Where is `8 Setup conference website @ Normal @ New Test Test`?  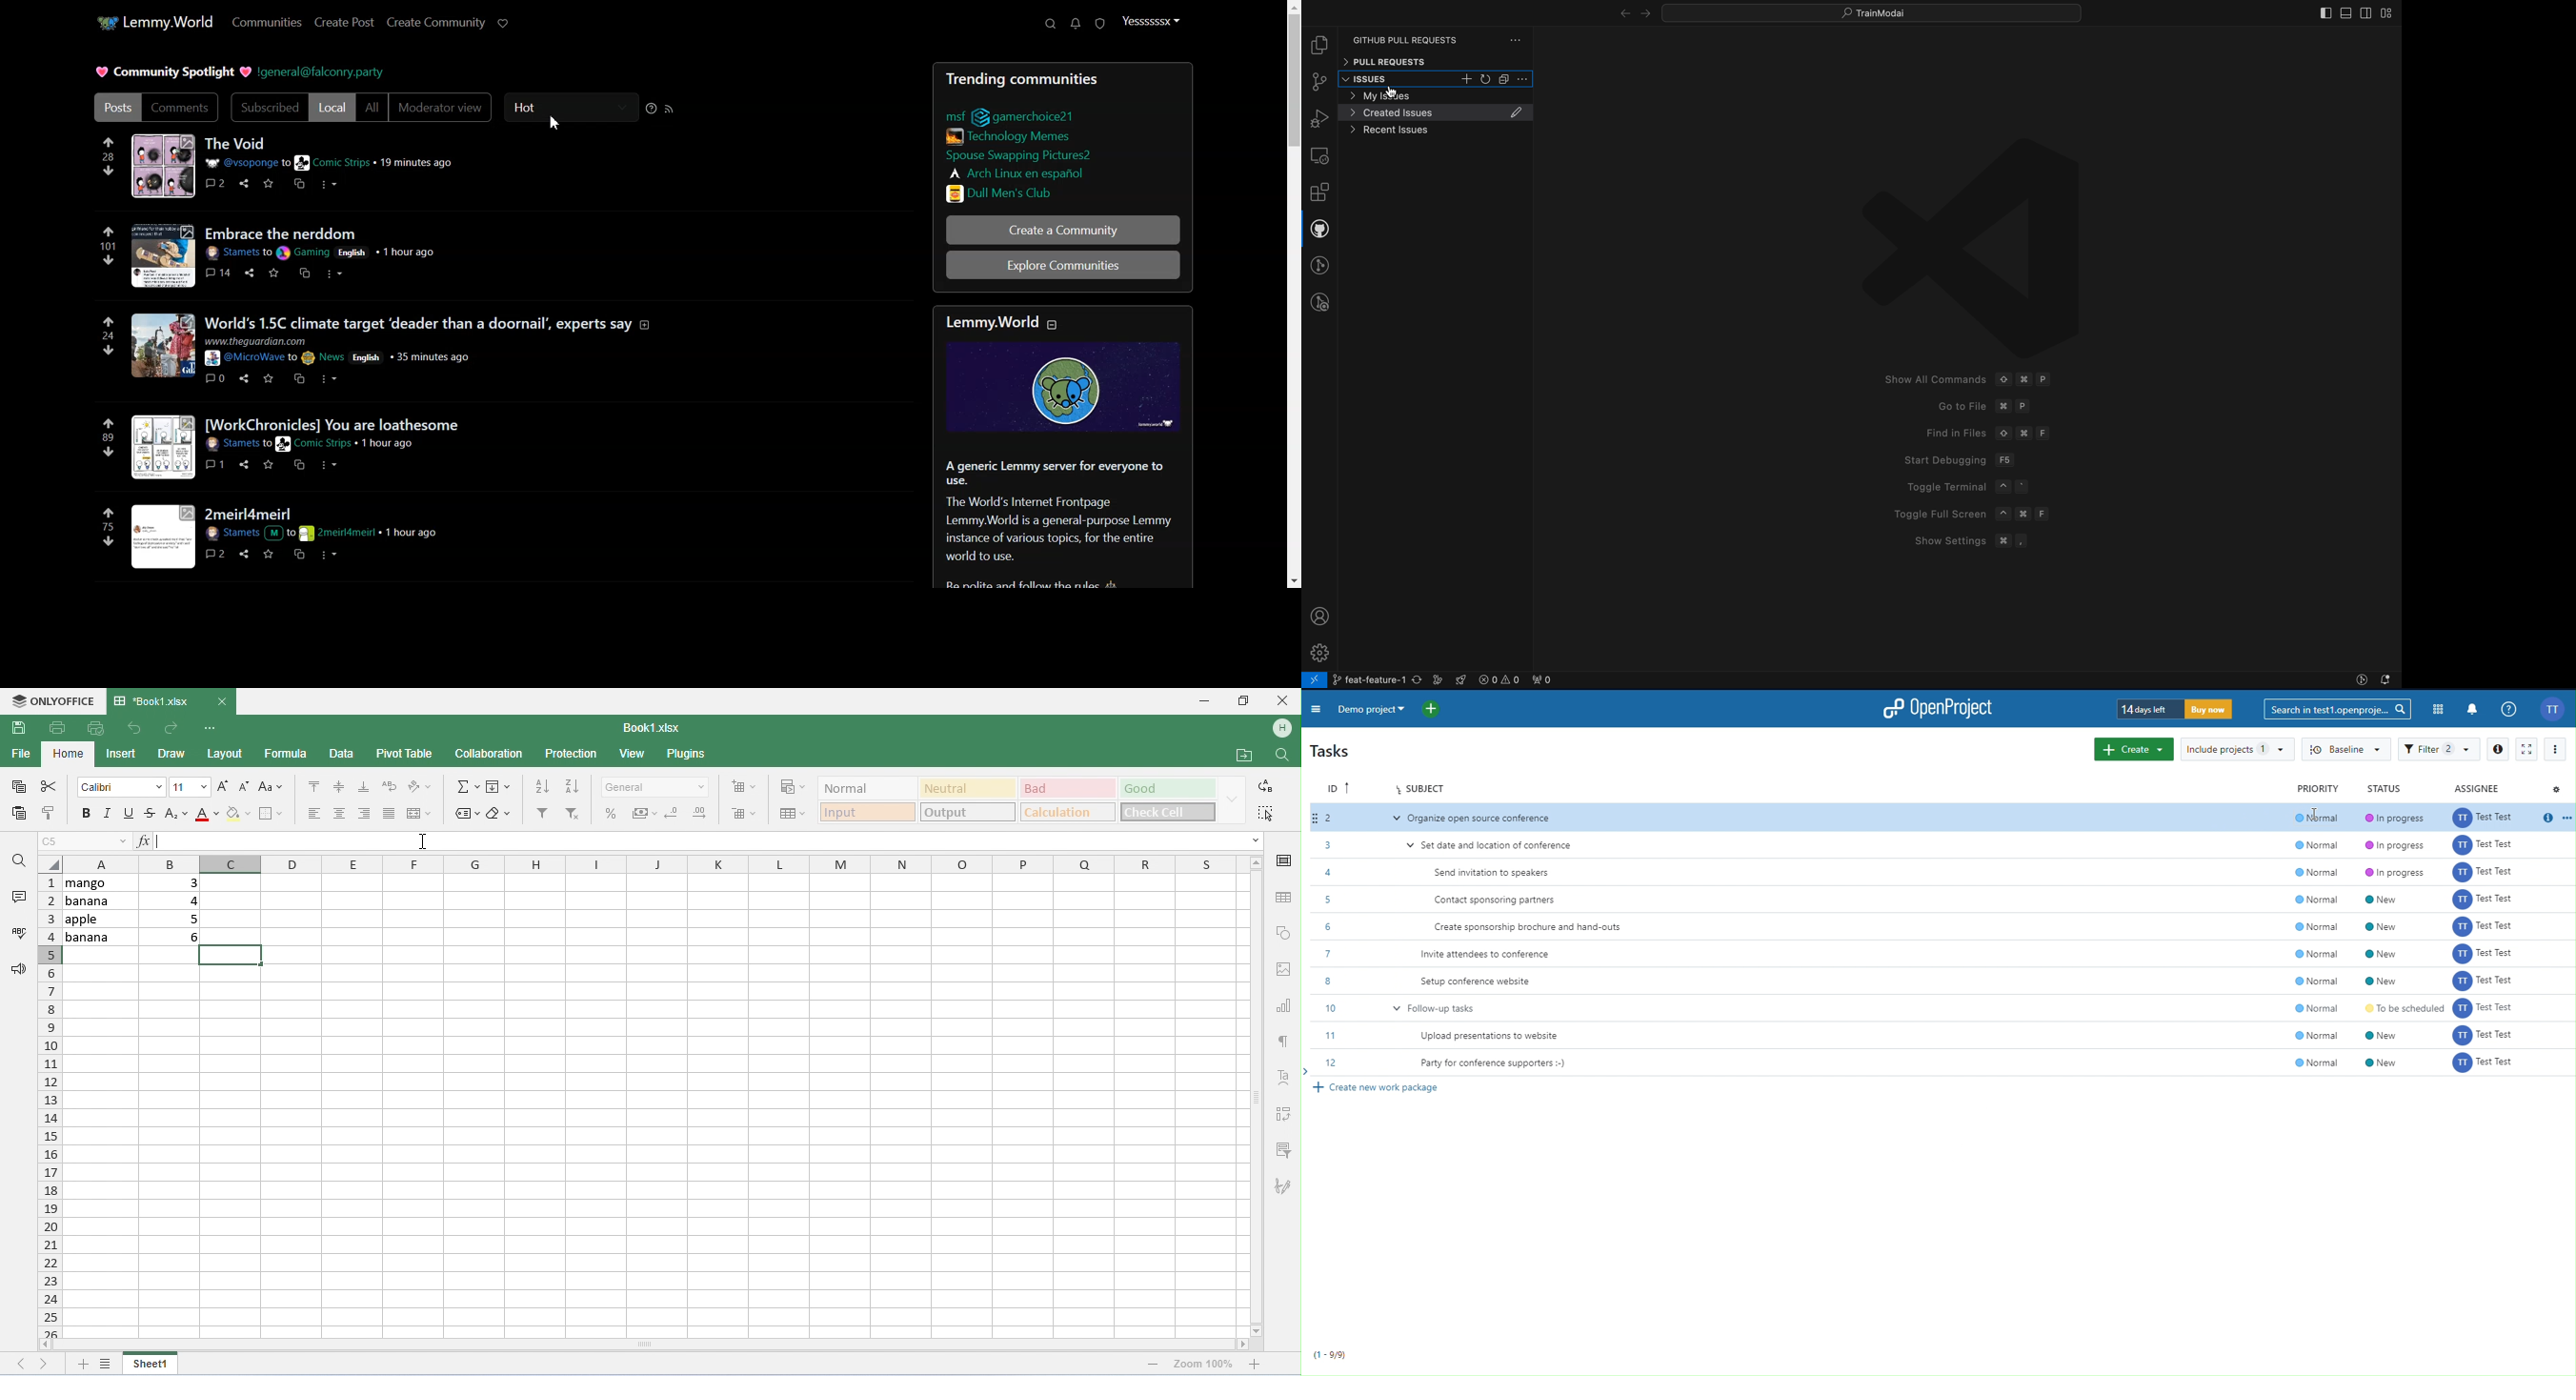
8 Setup conference website @ Normal @ New Test Test is located at coordinates (1944, 980).